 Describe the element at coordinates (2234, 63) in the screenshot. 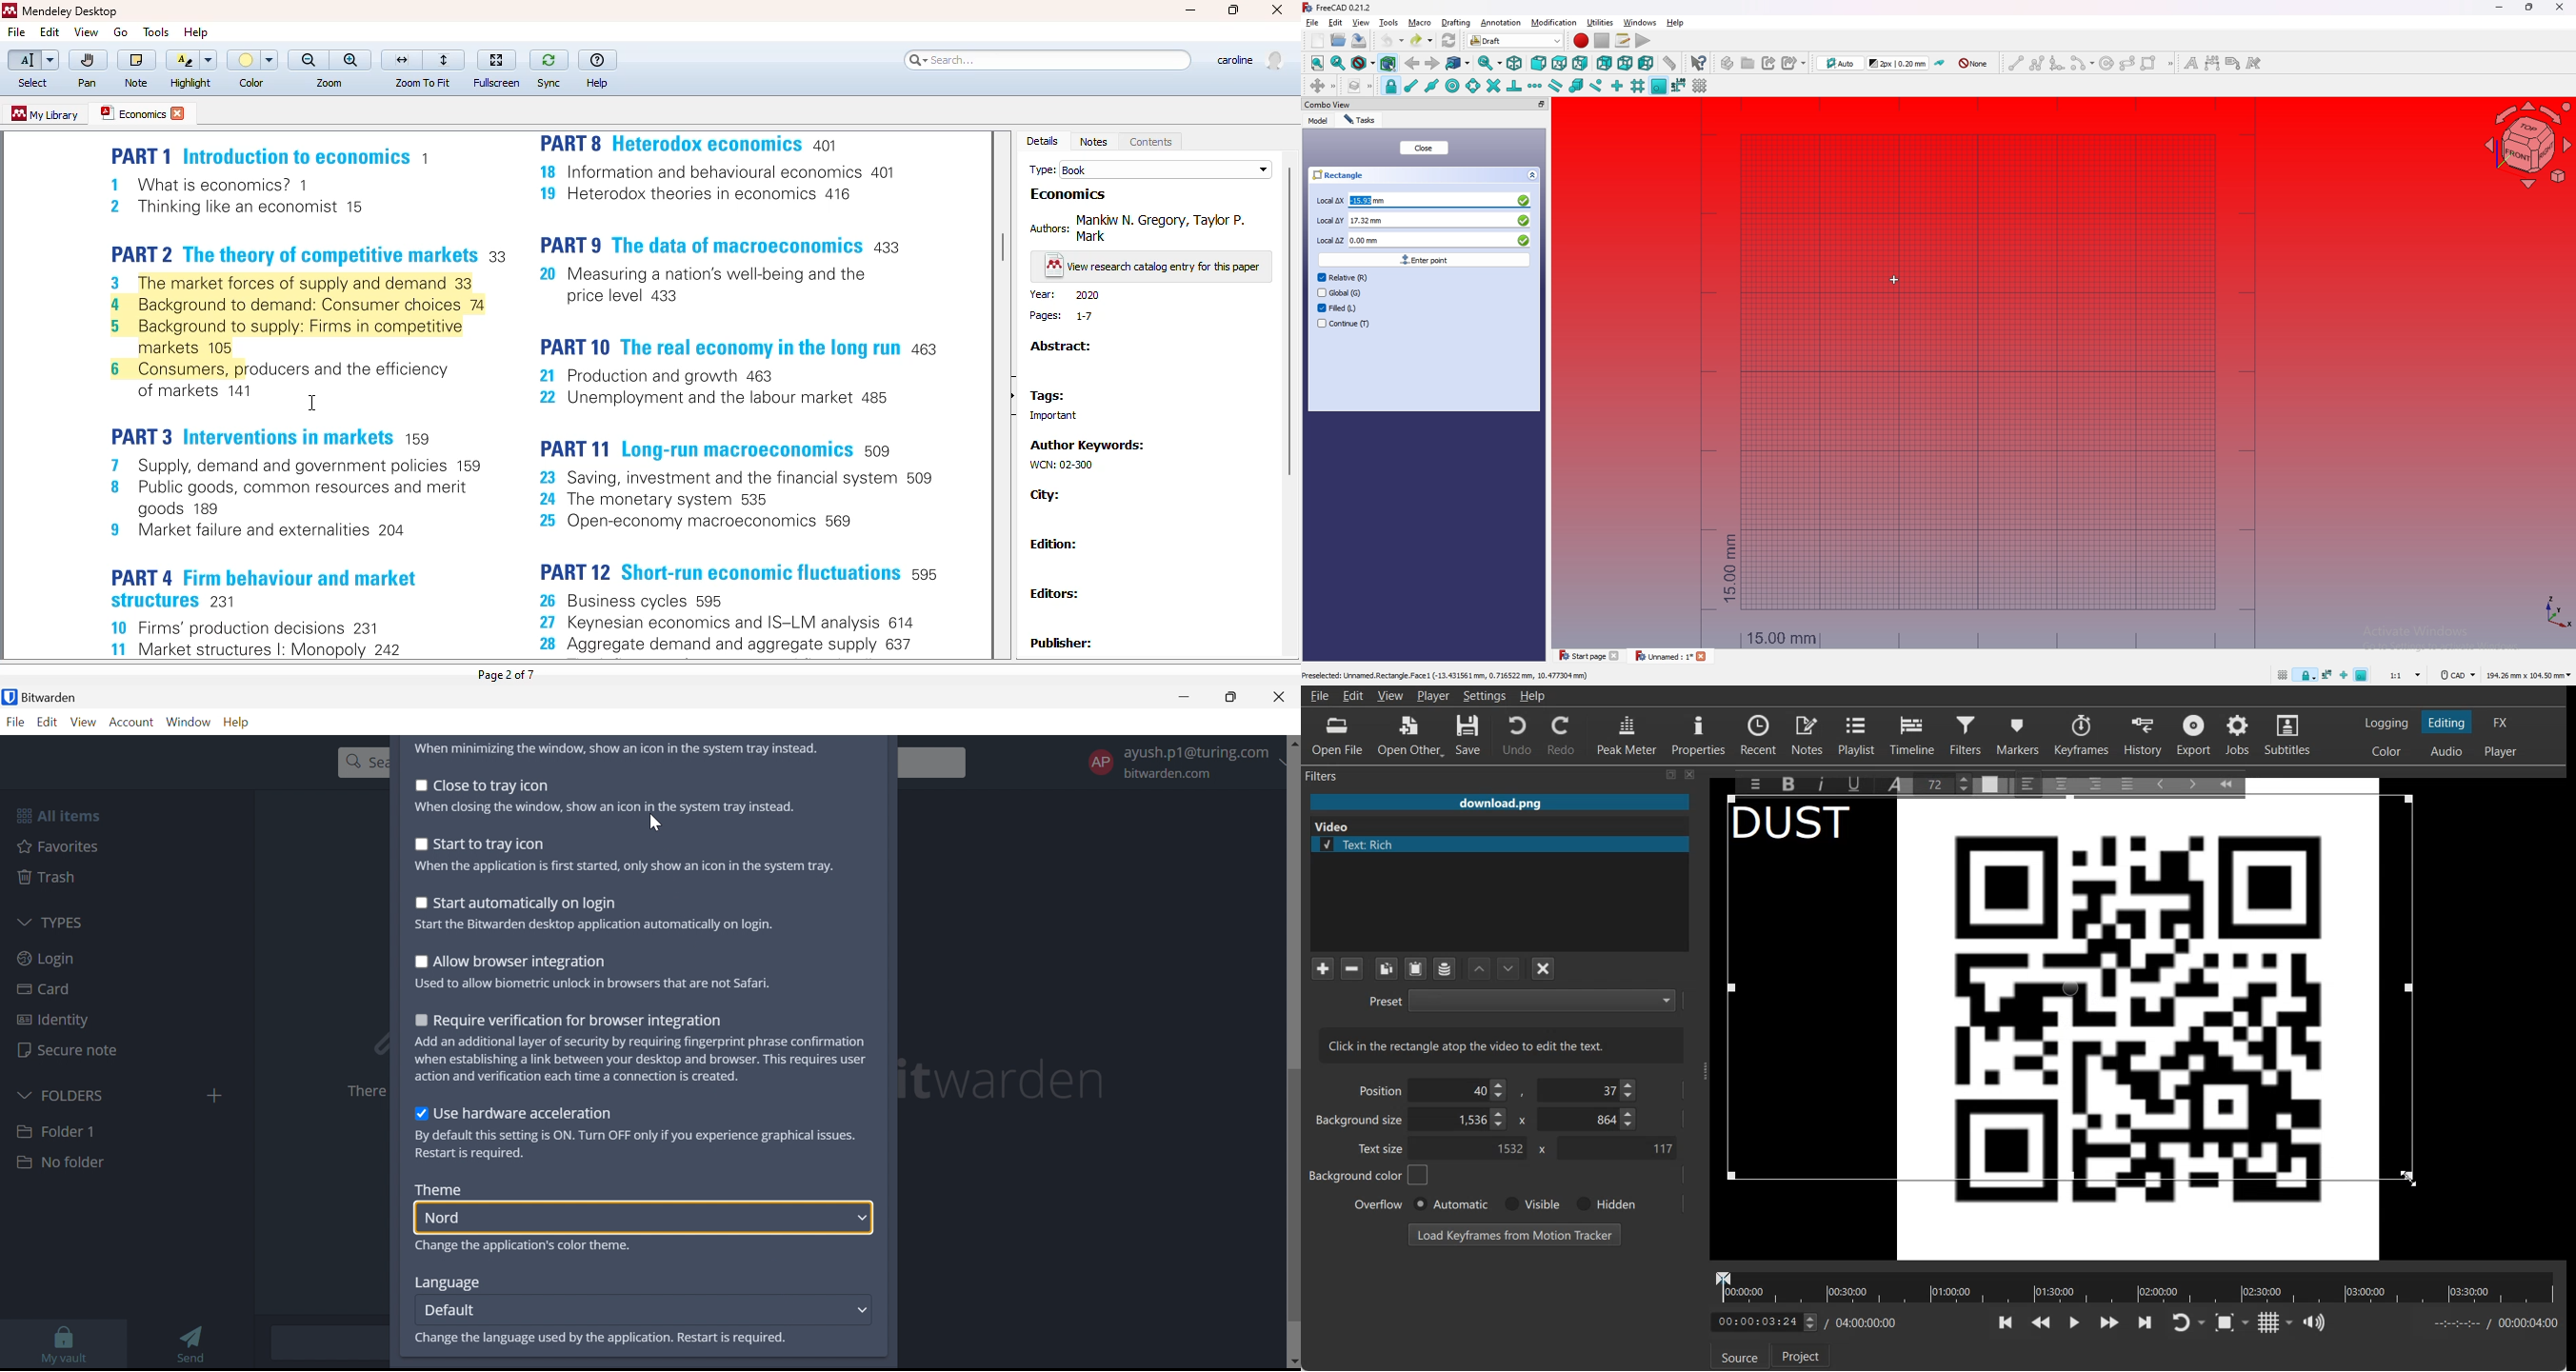

I see `label` at that location.